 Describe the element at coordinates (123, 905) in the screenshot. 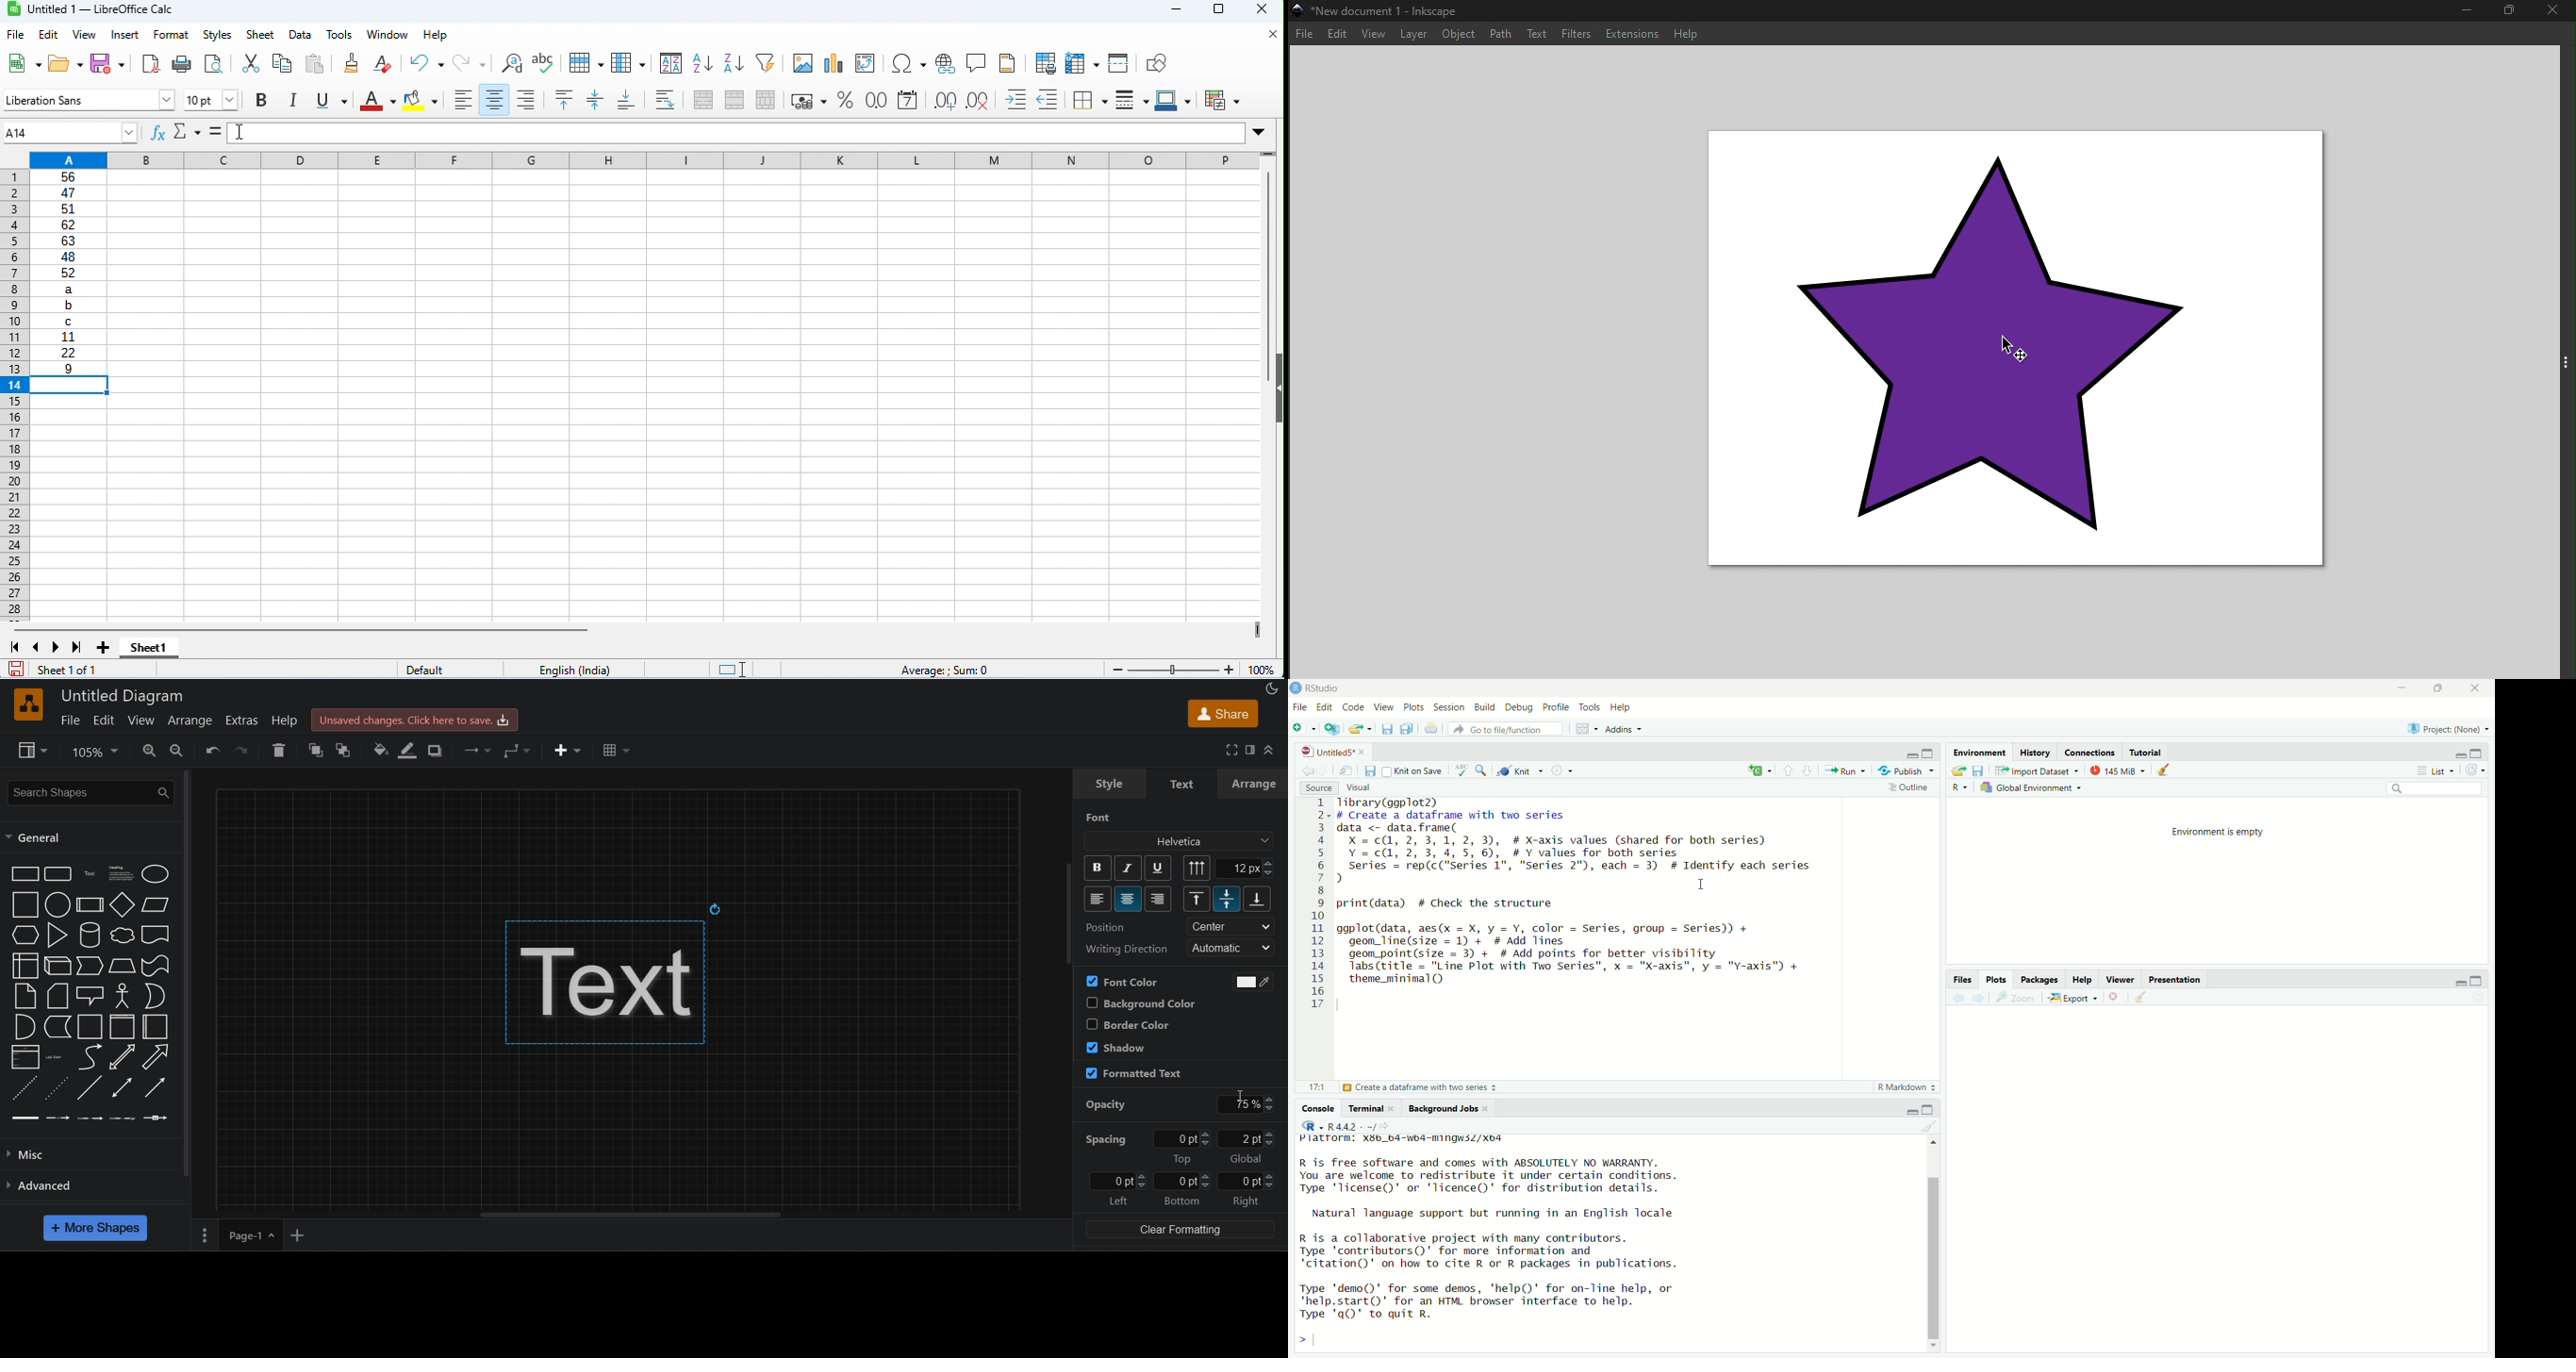

I see `diamond` at that location.